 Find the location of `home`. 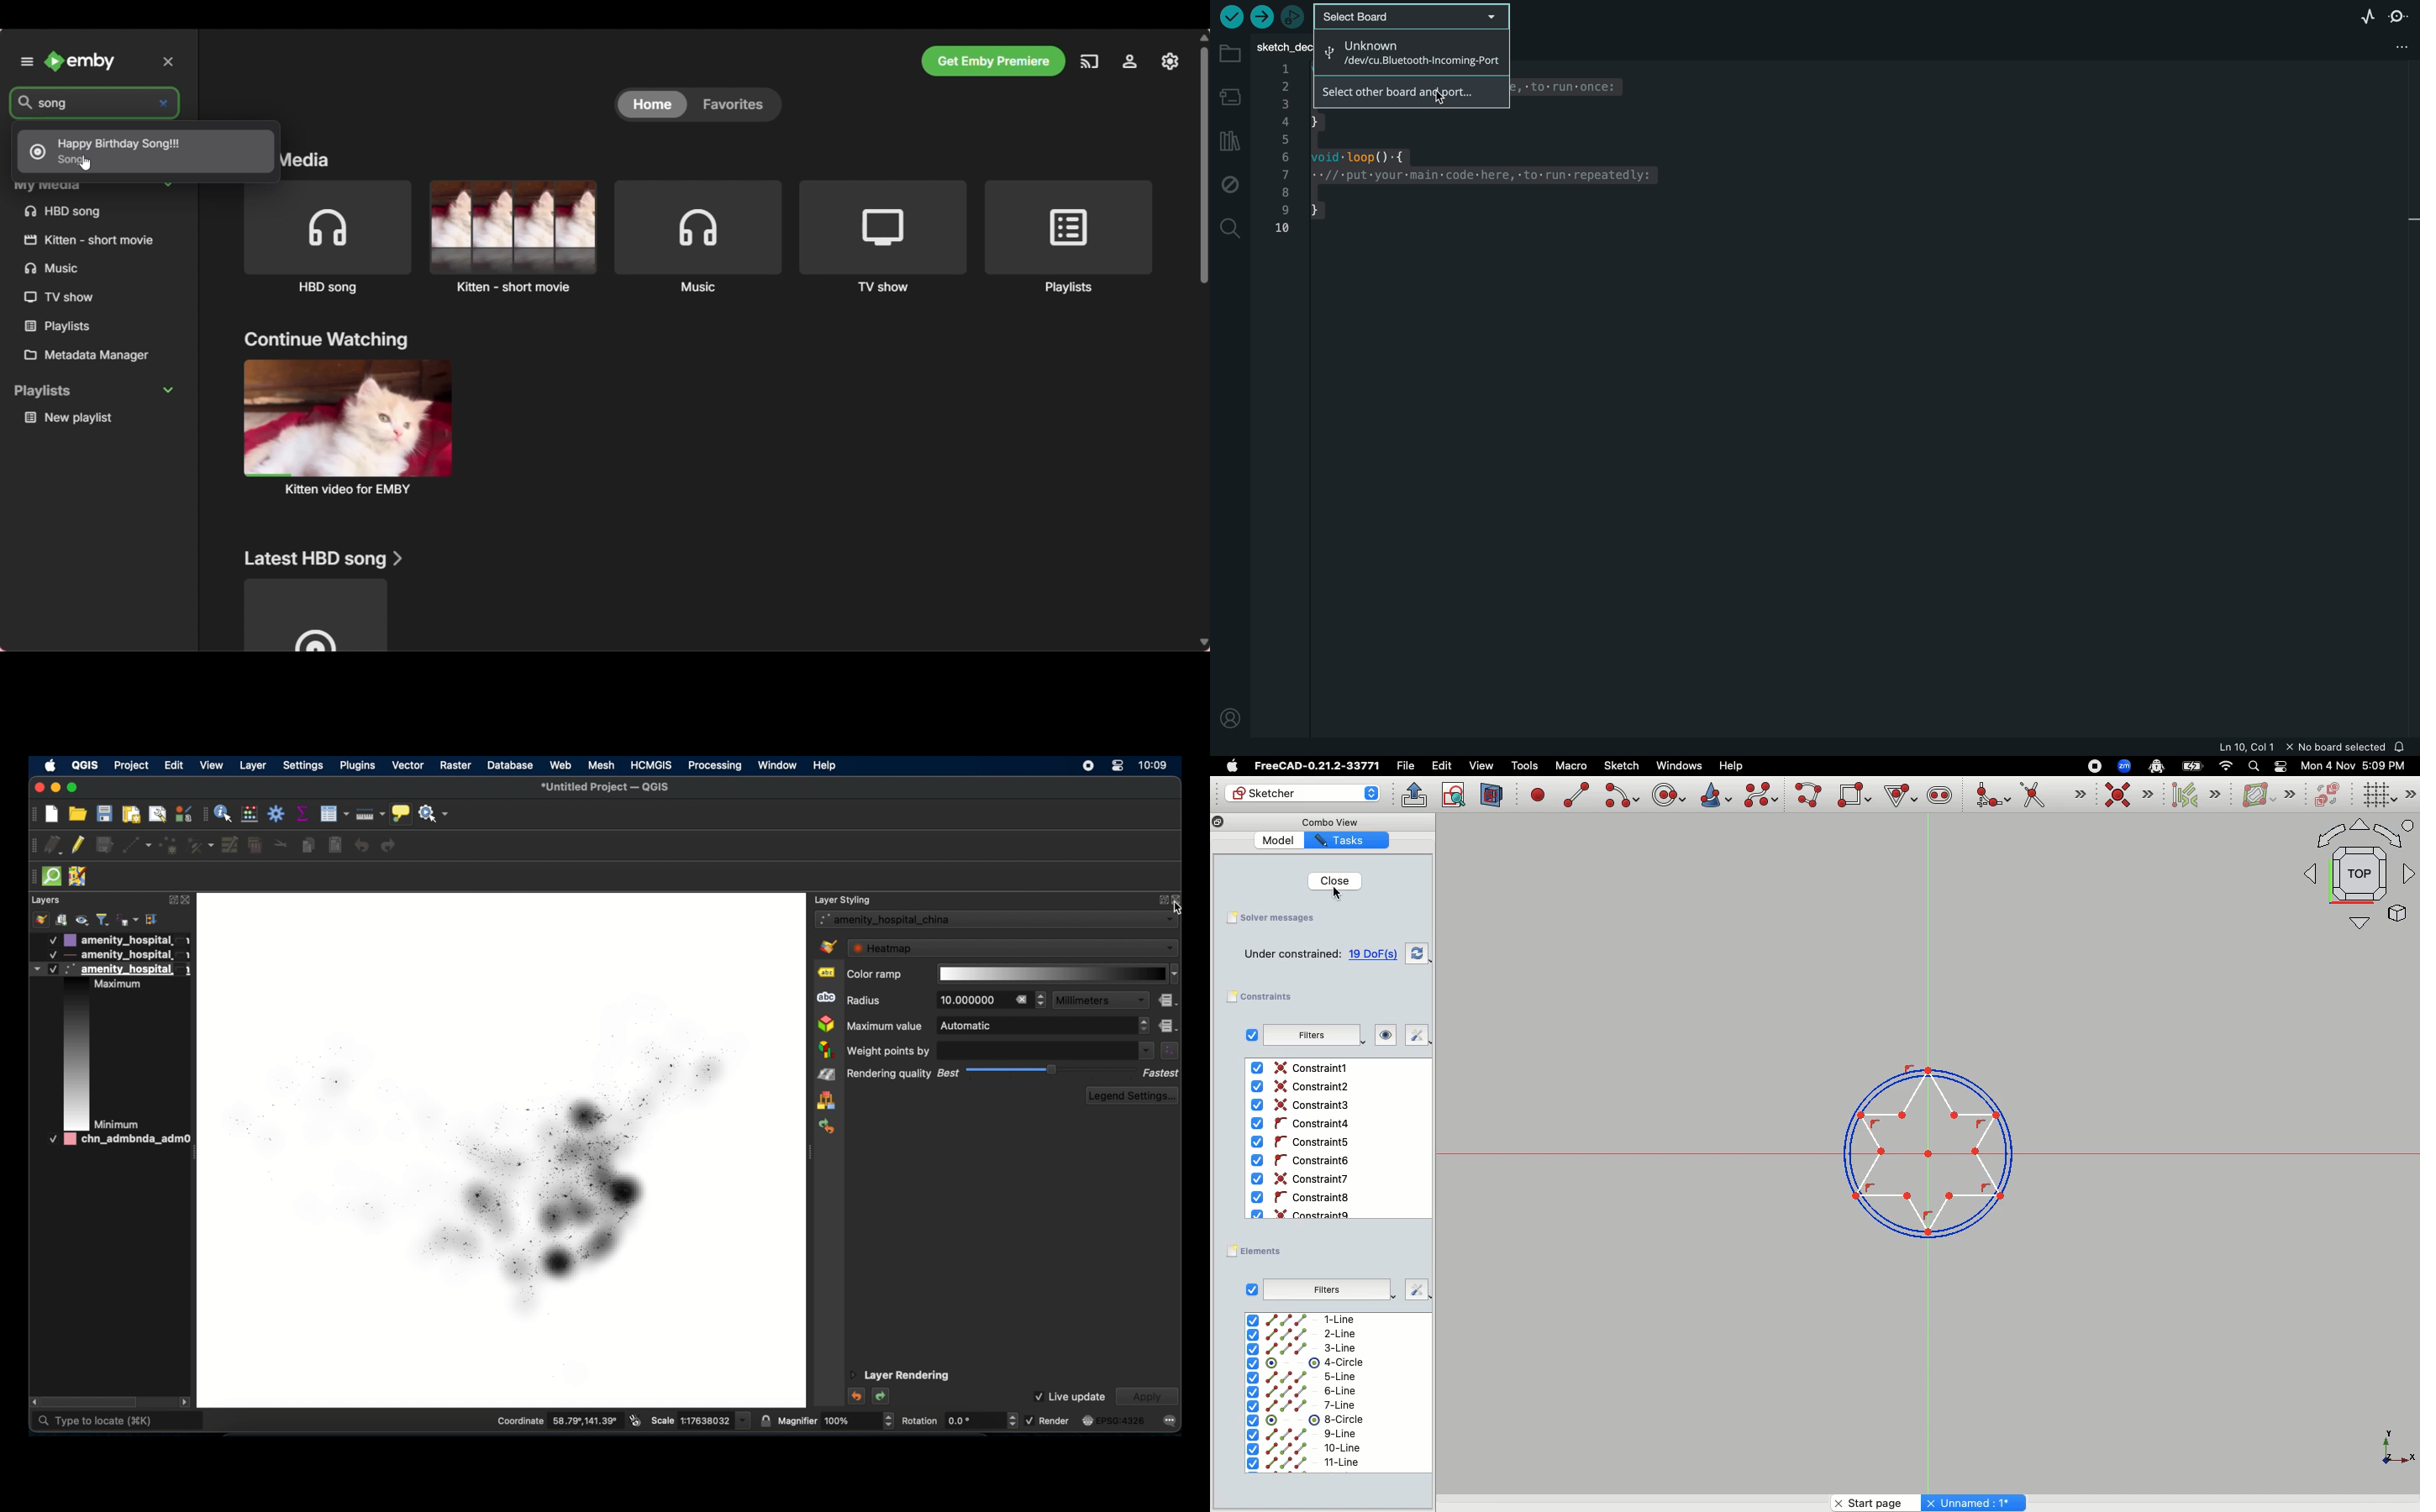

home is located at coordinates (650, 105).